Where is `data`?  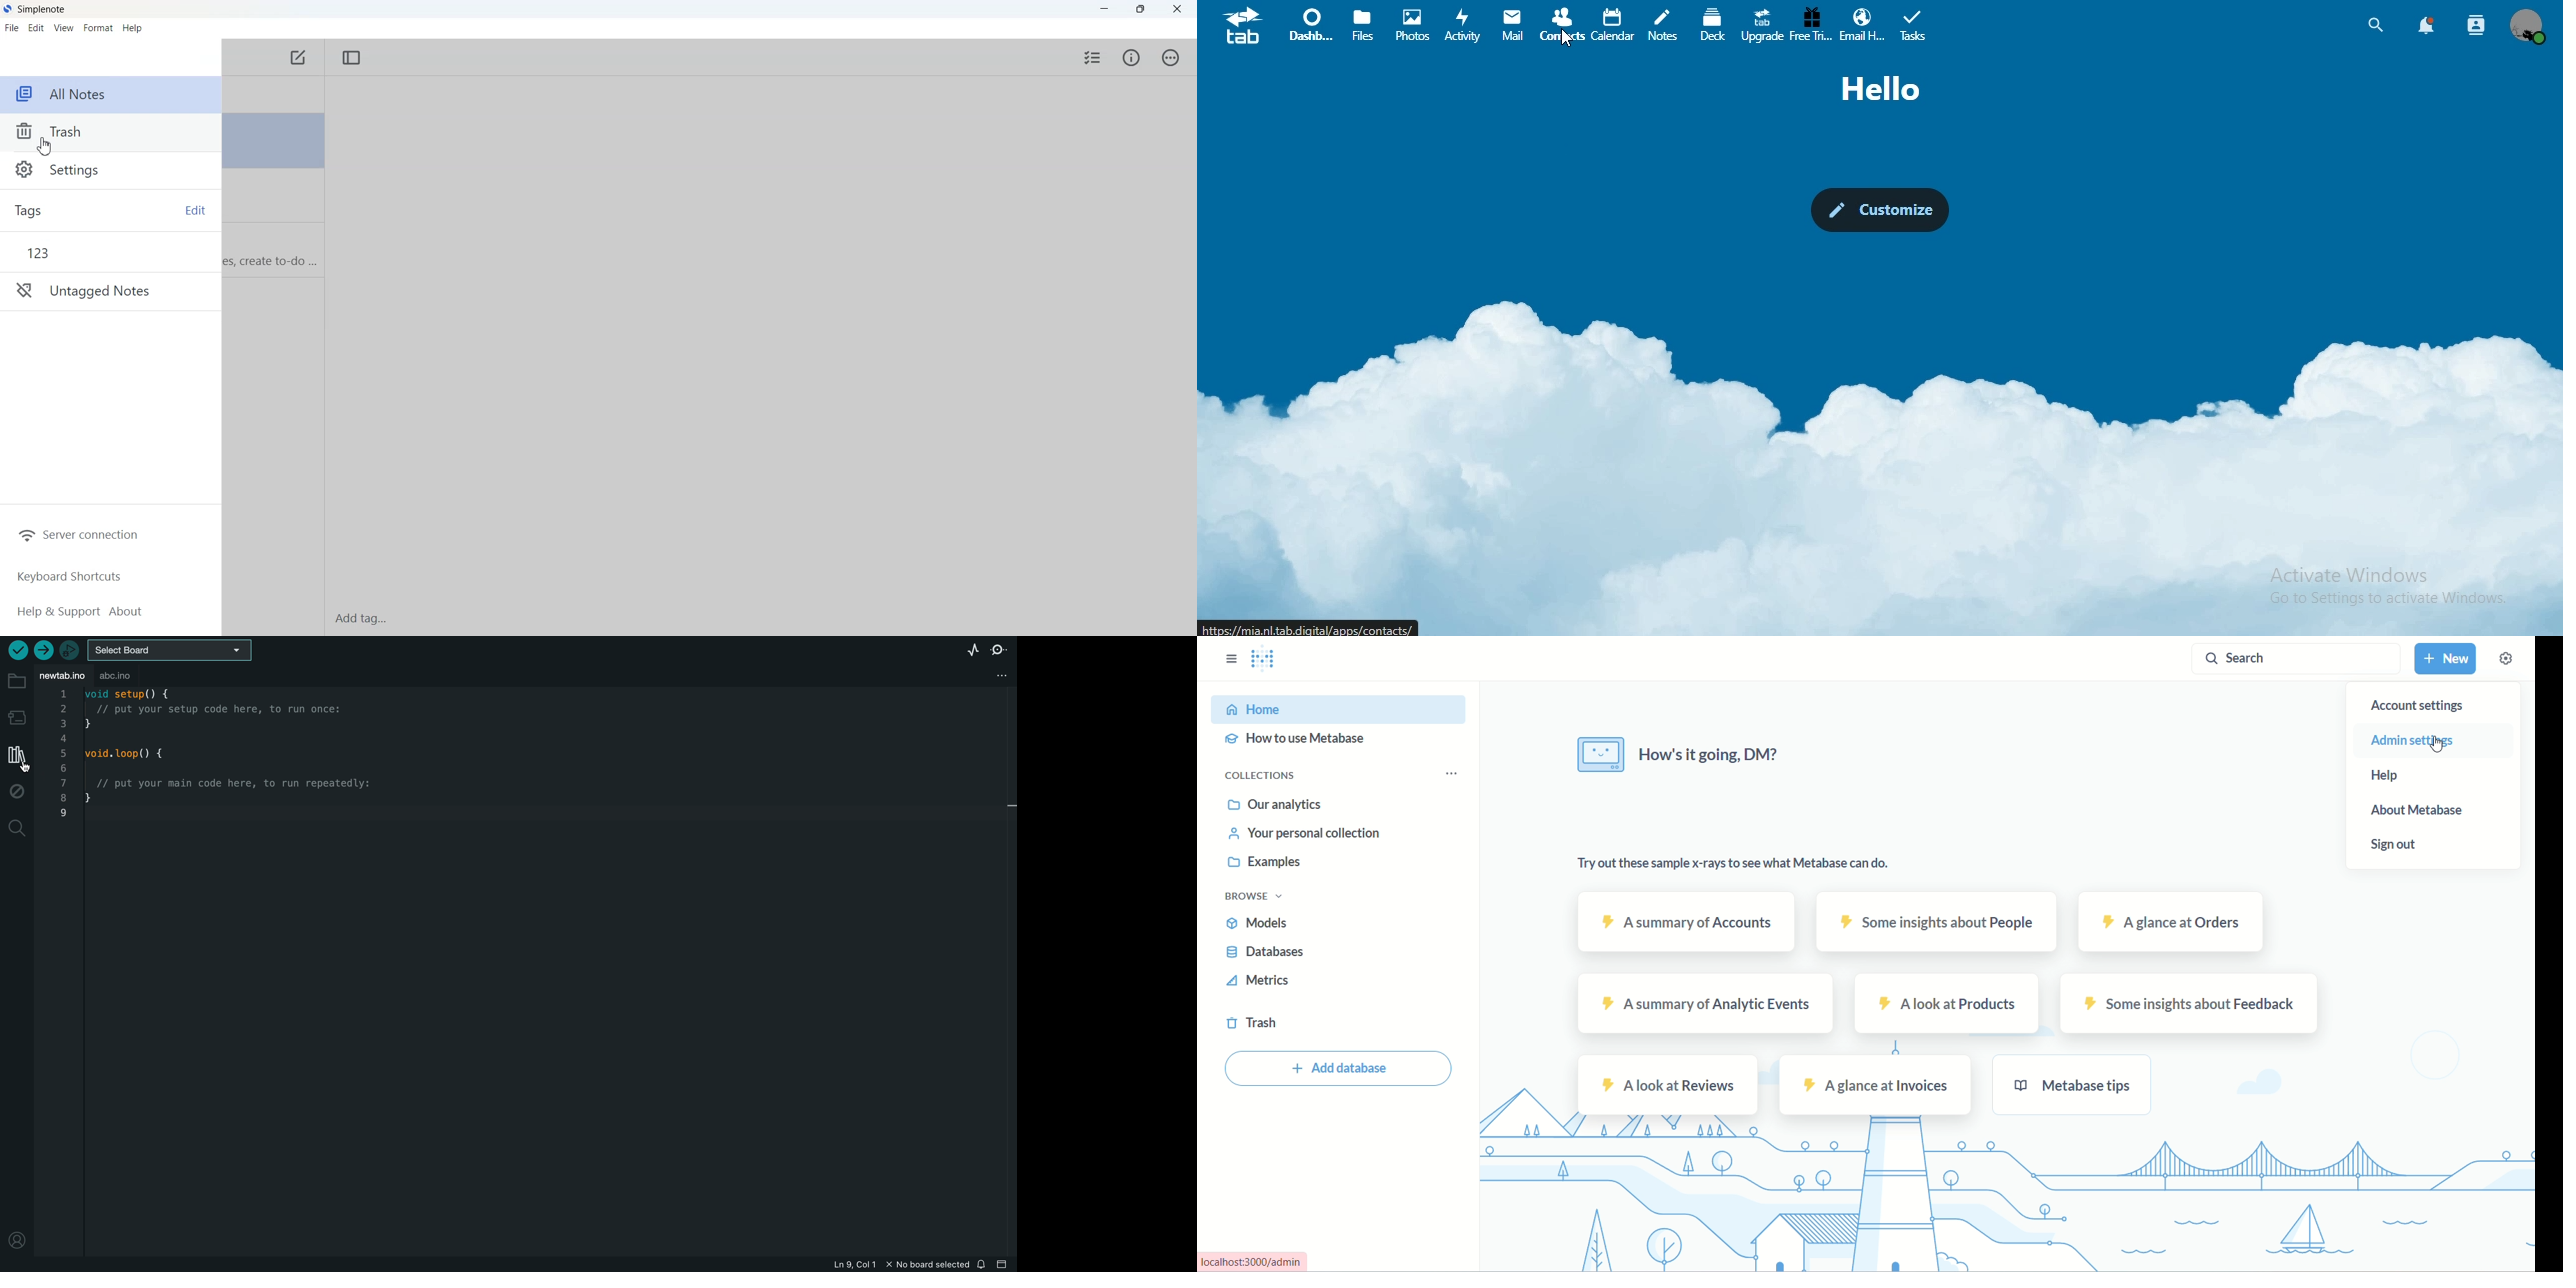
data is located at coordinates (1742, 865).